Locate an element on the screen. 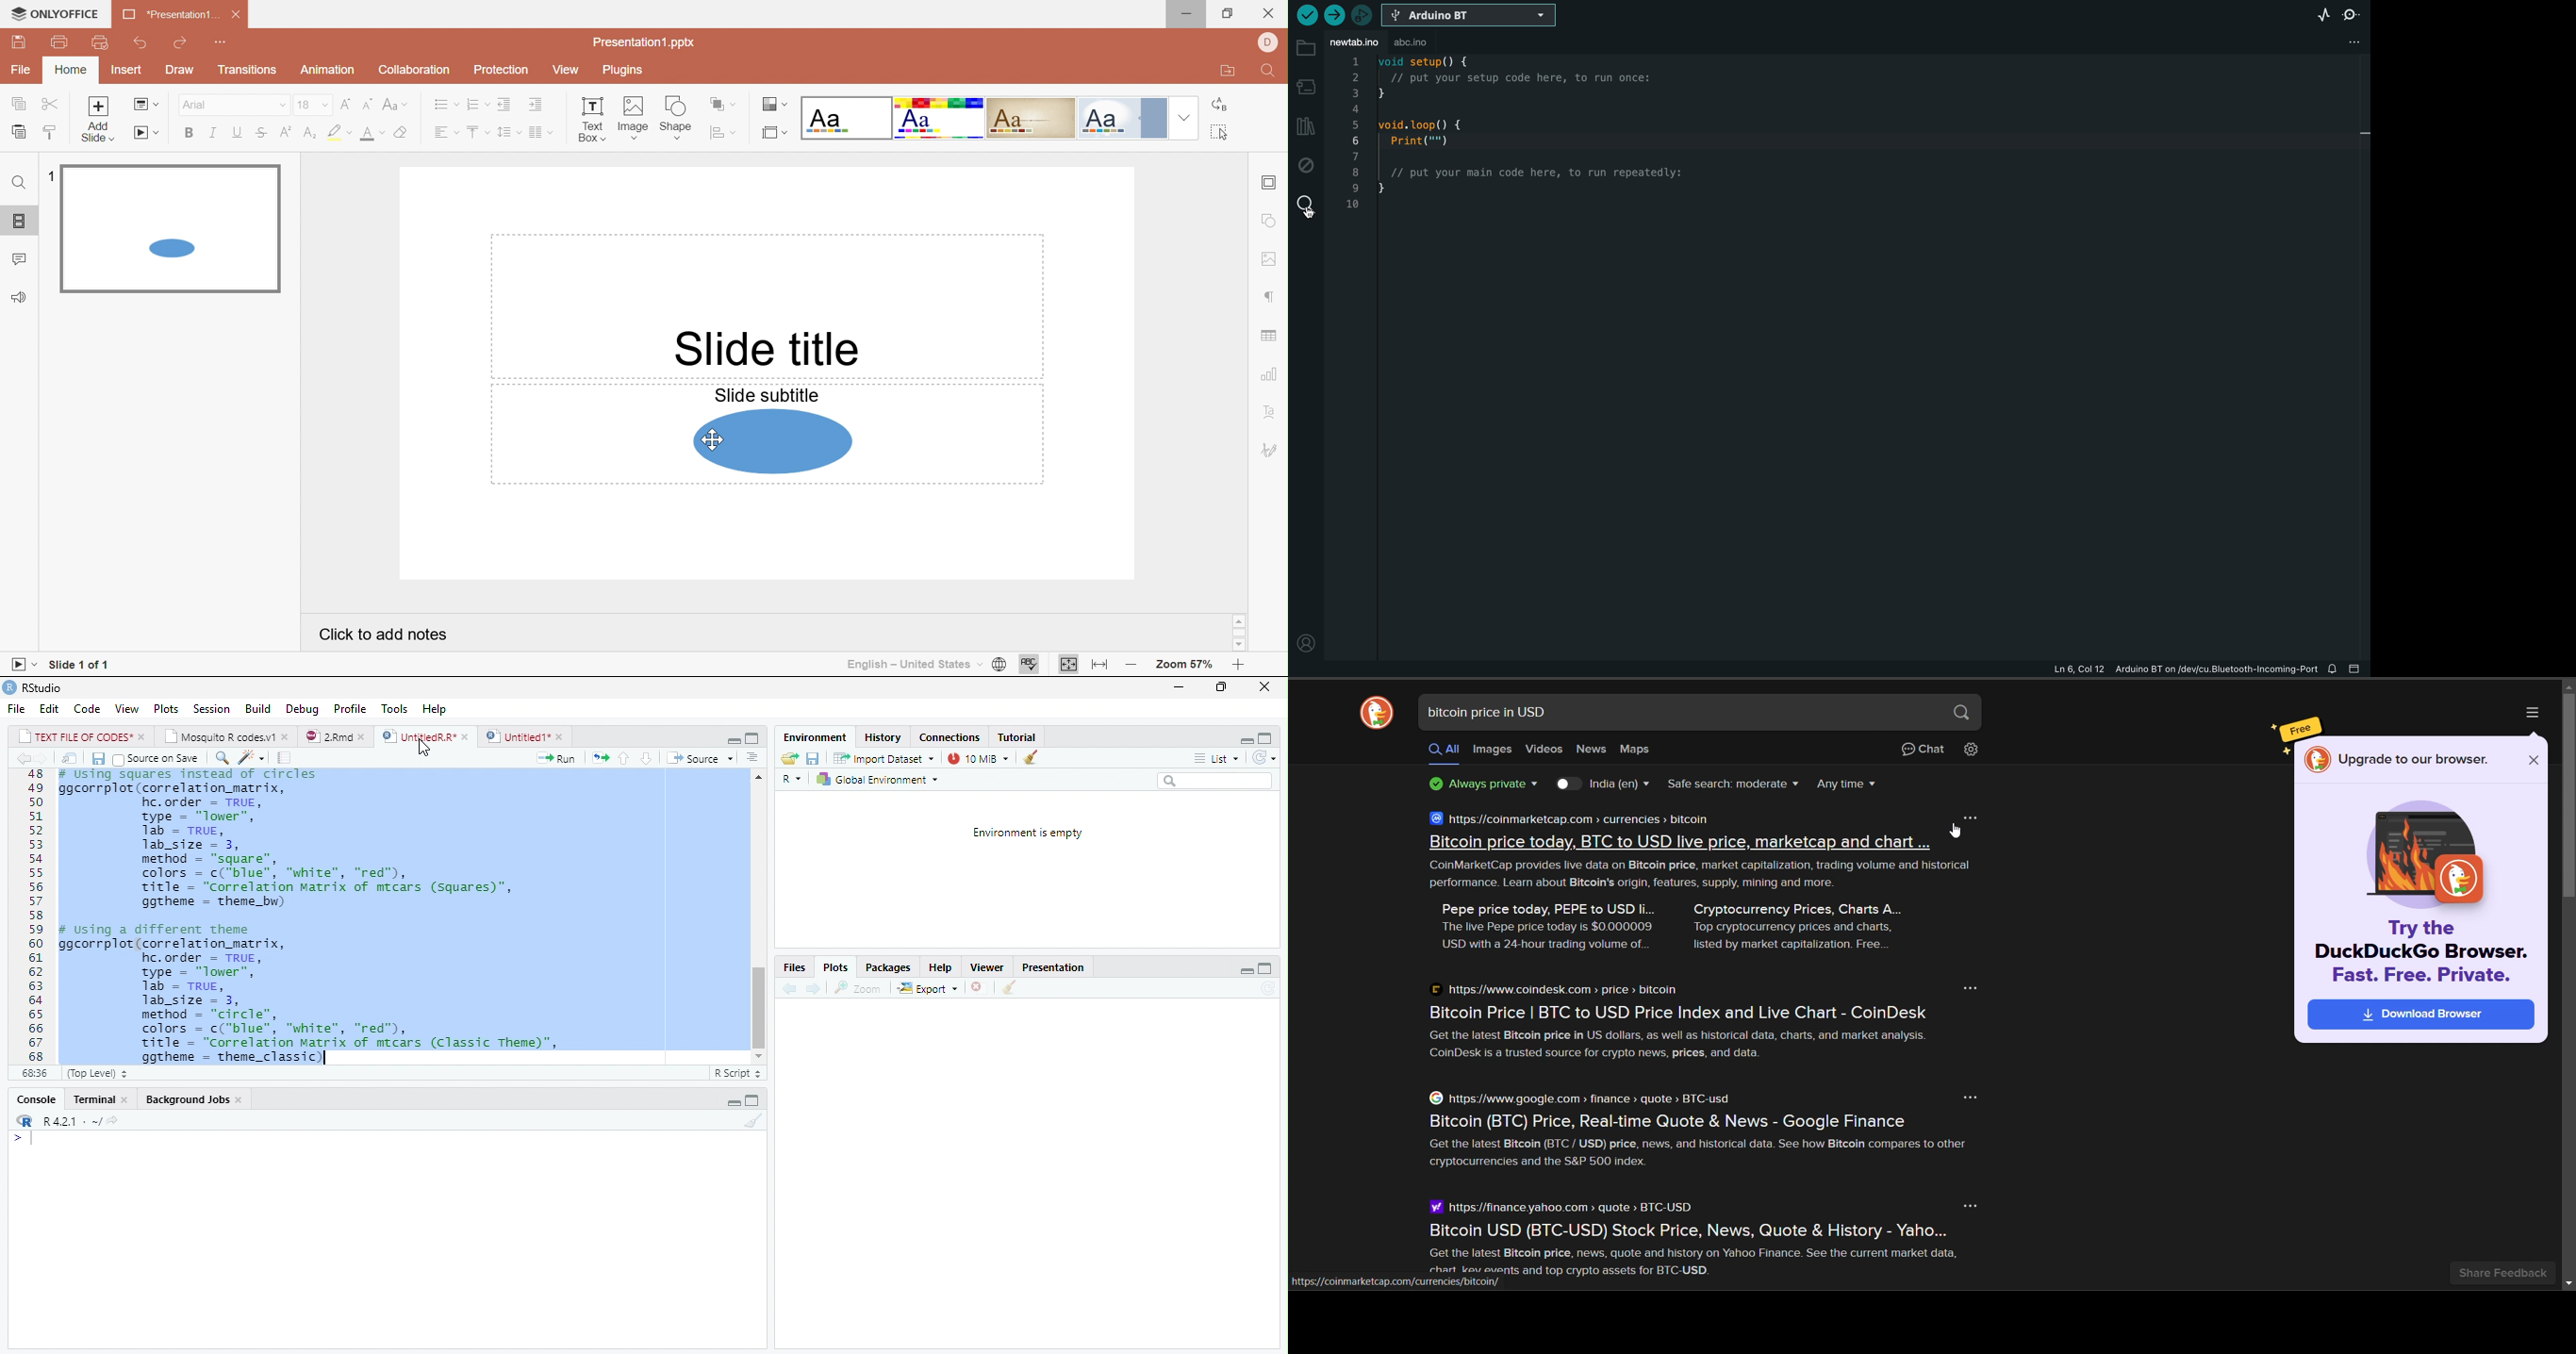 This screenshot has height=1372, width=2576. Presentation1.pptx is located at coordinates (645, 44).